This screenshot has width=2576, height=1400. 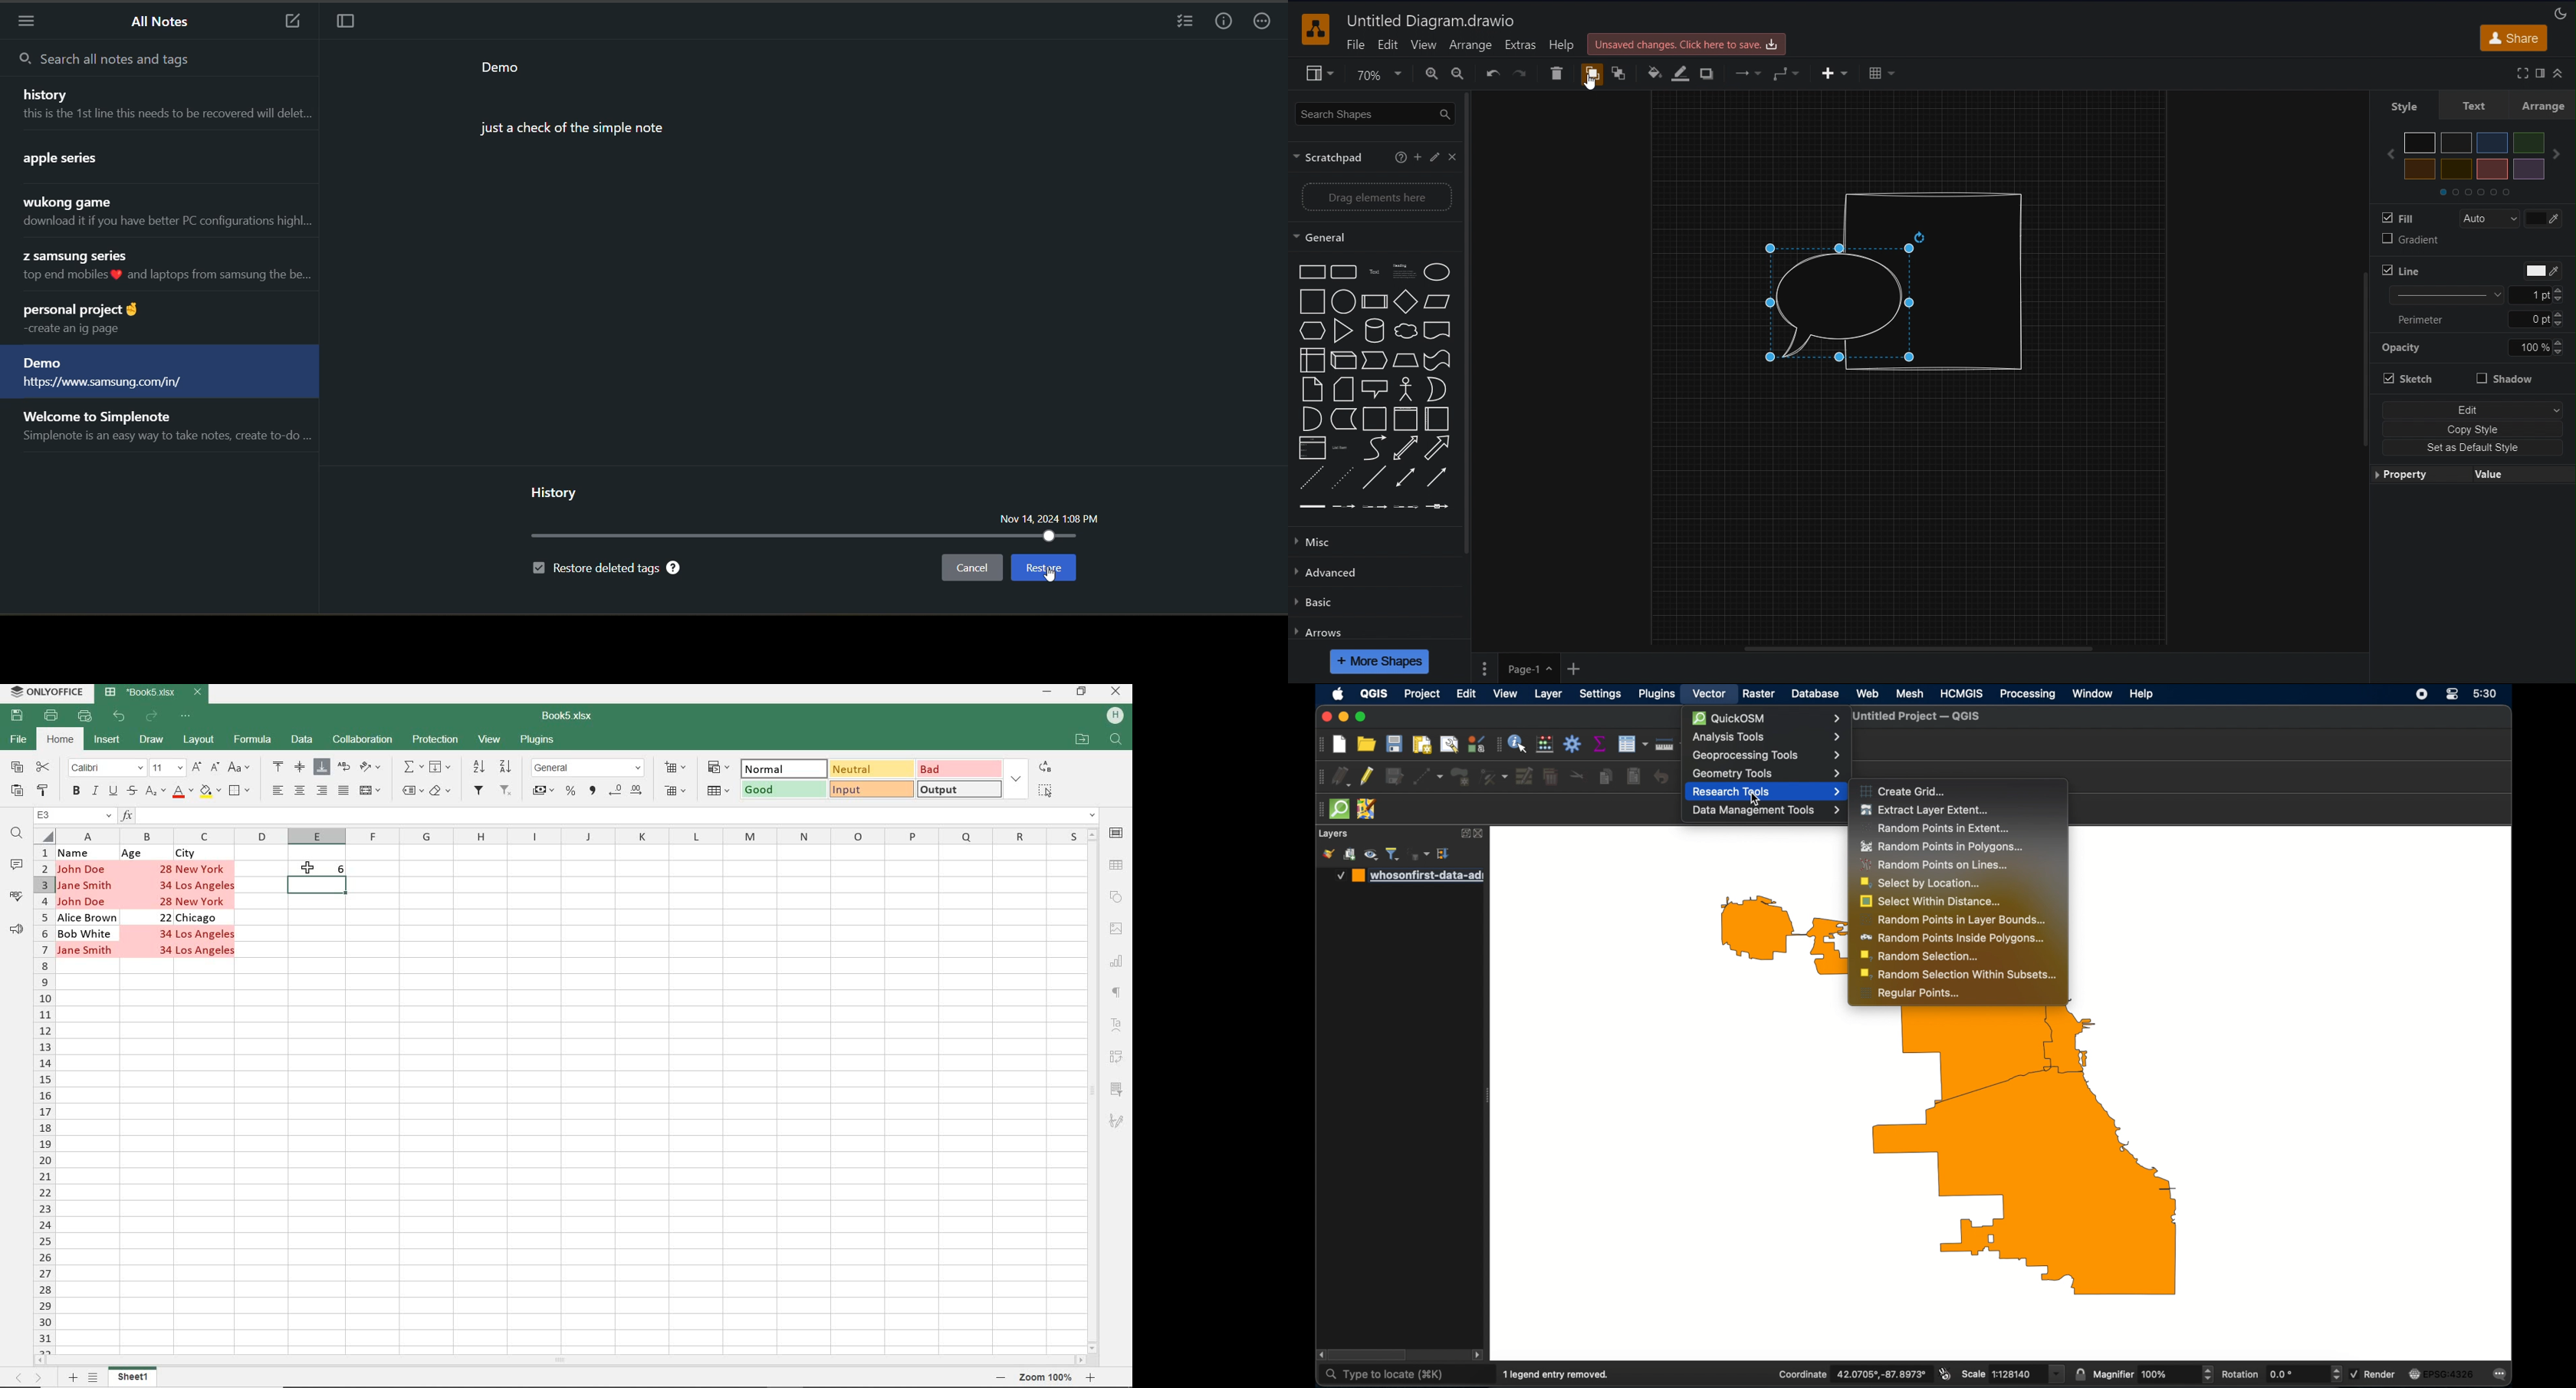 I want to click on Edit, so click(x=2473, y=410).